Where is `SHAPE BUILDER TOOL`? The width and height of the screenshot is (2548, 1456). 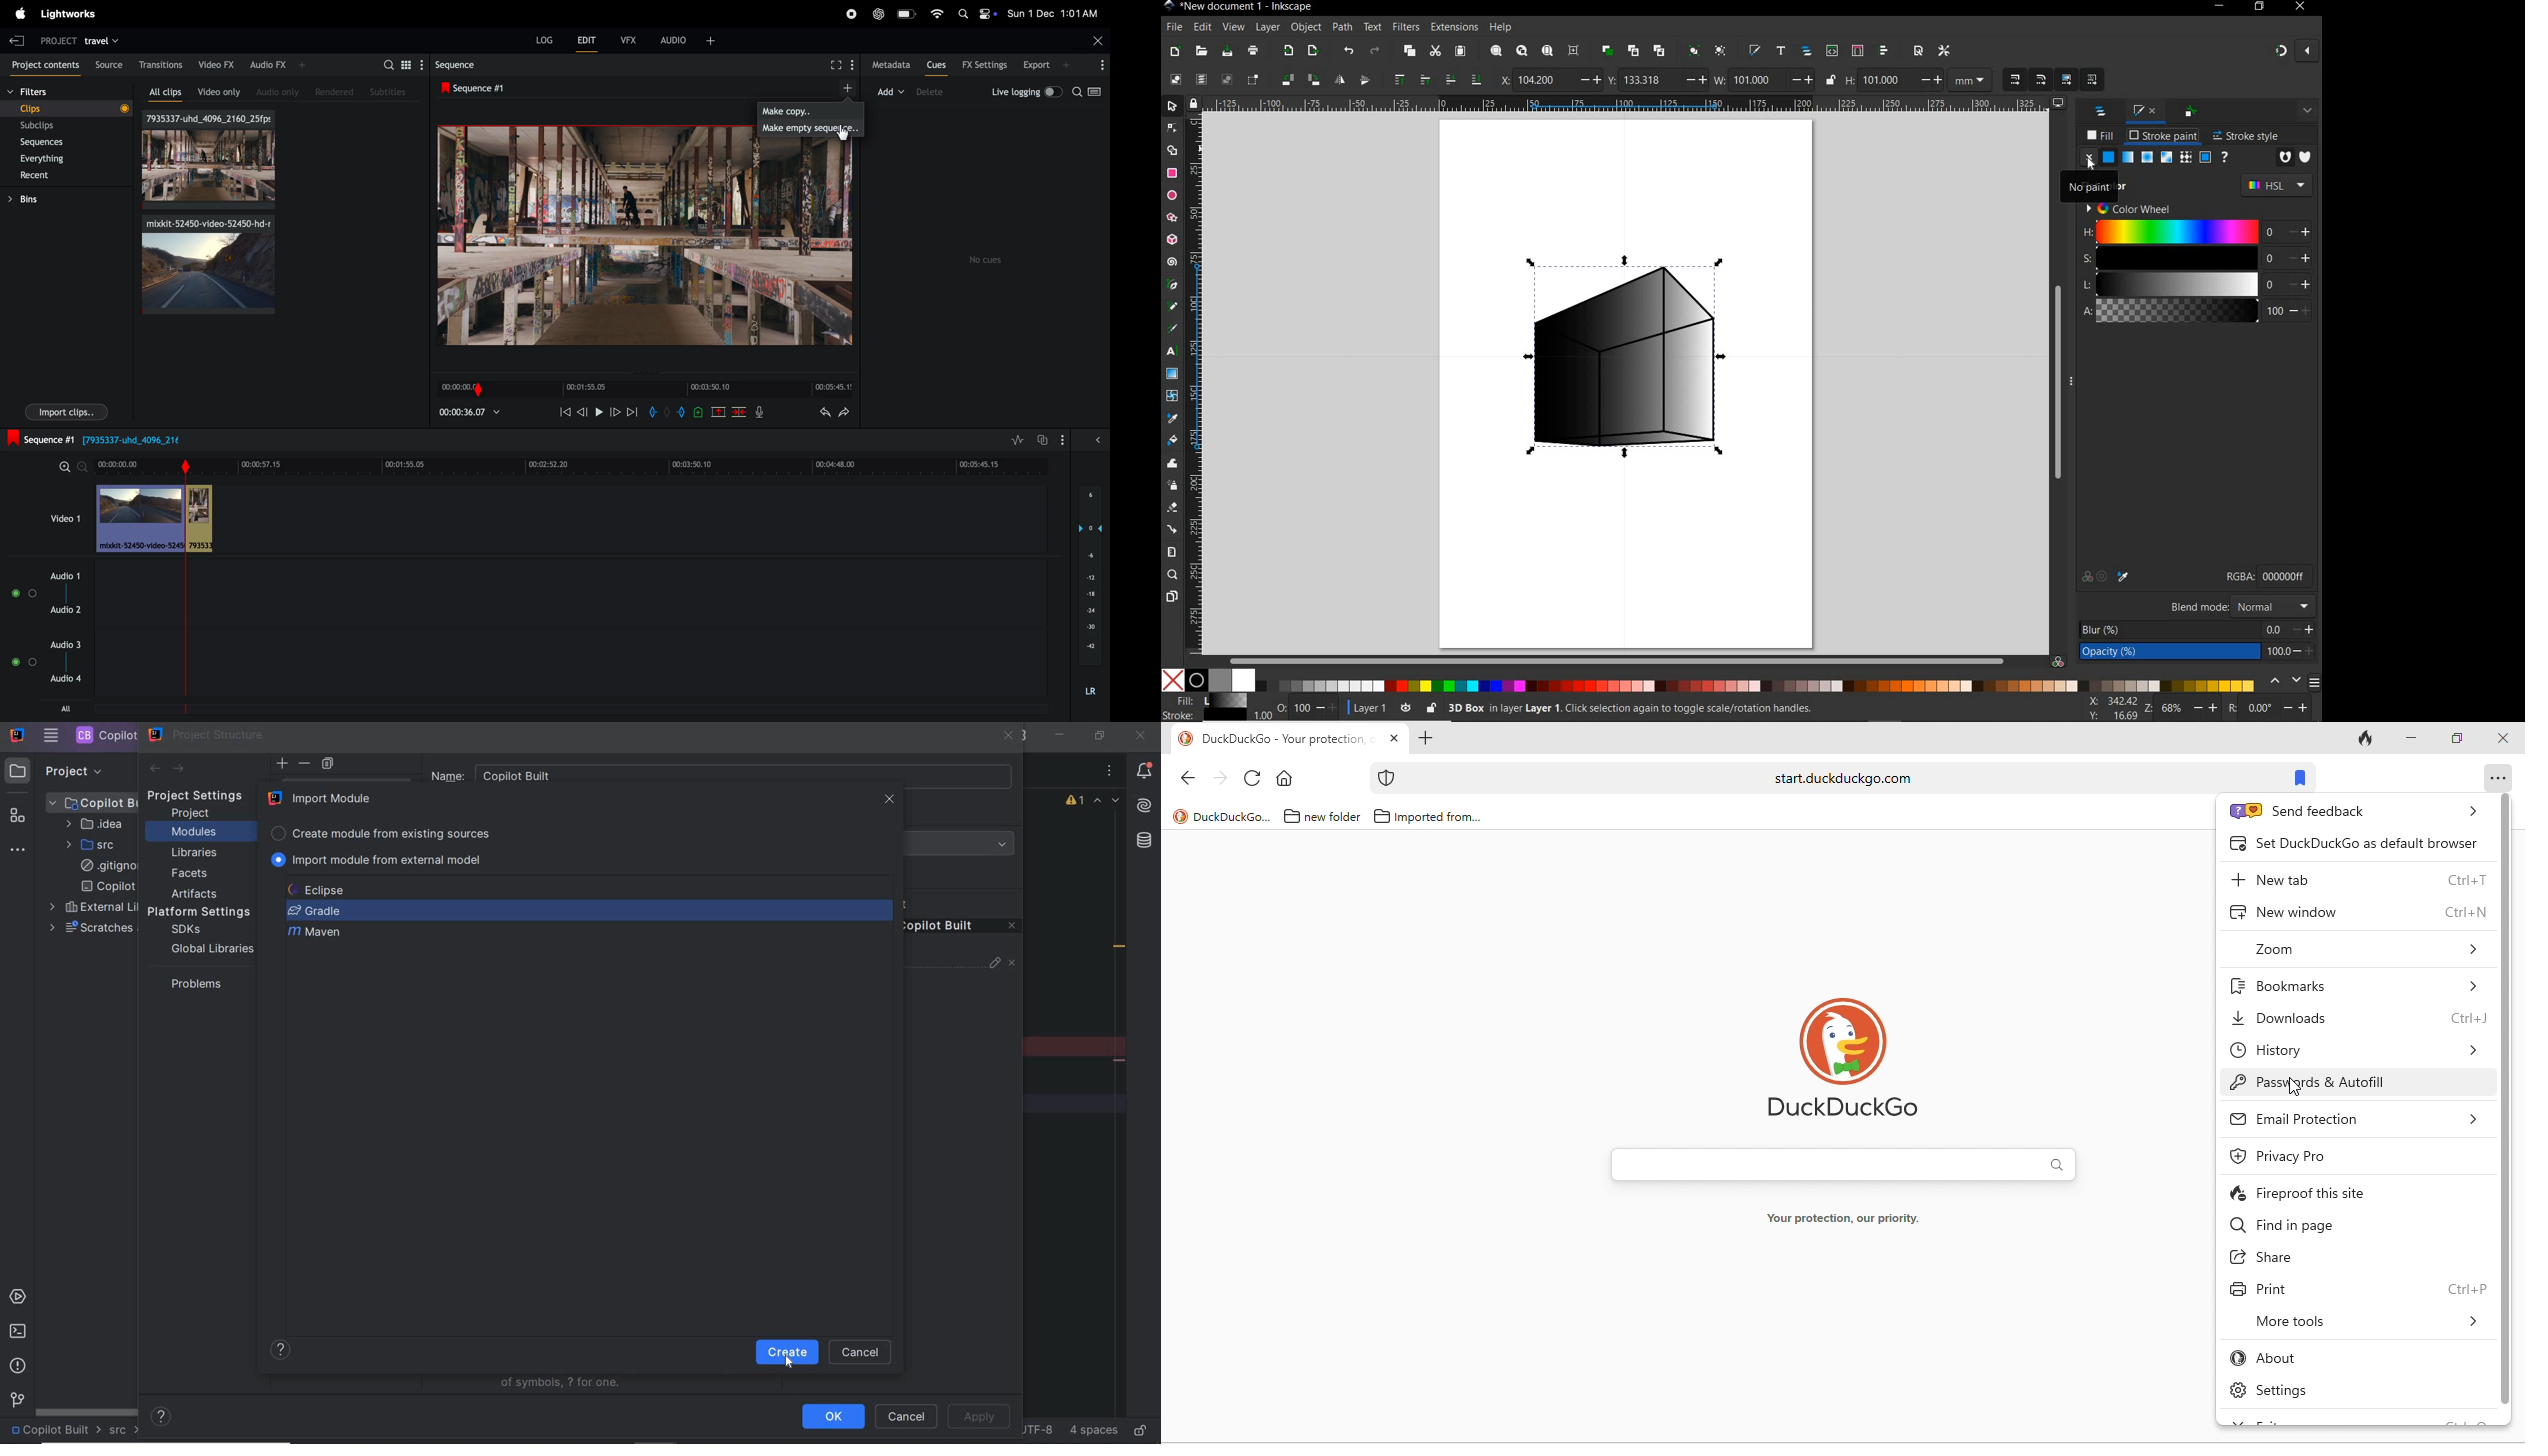
SHAPE BUILDER TOOL is located at coordinates (1172, 150).